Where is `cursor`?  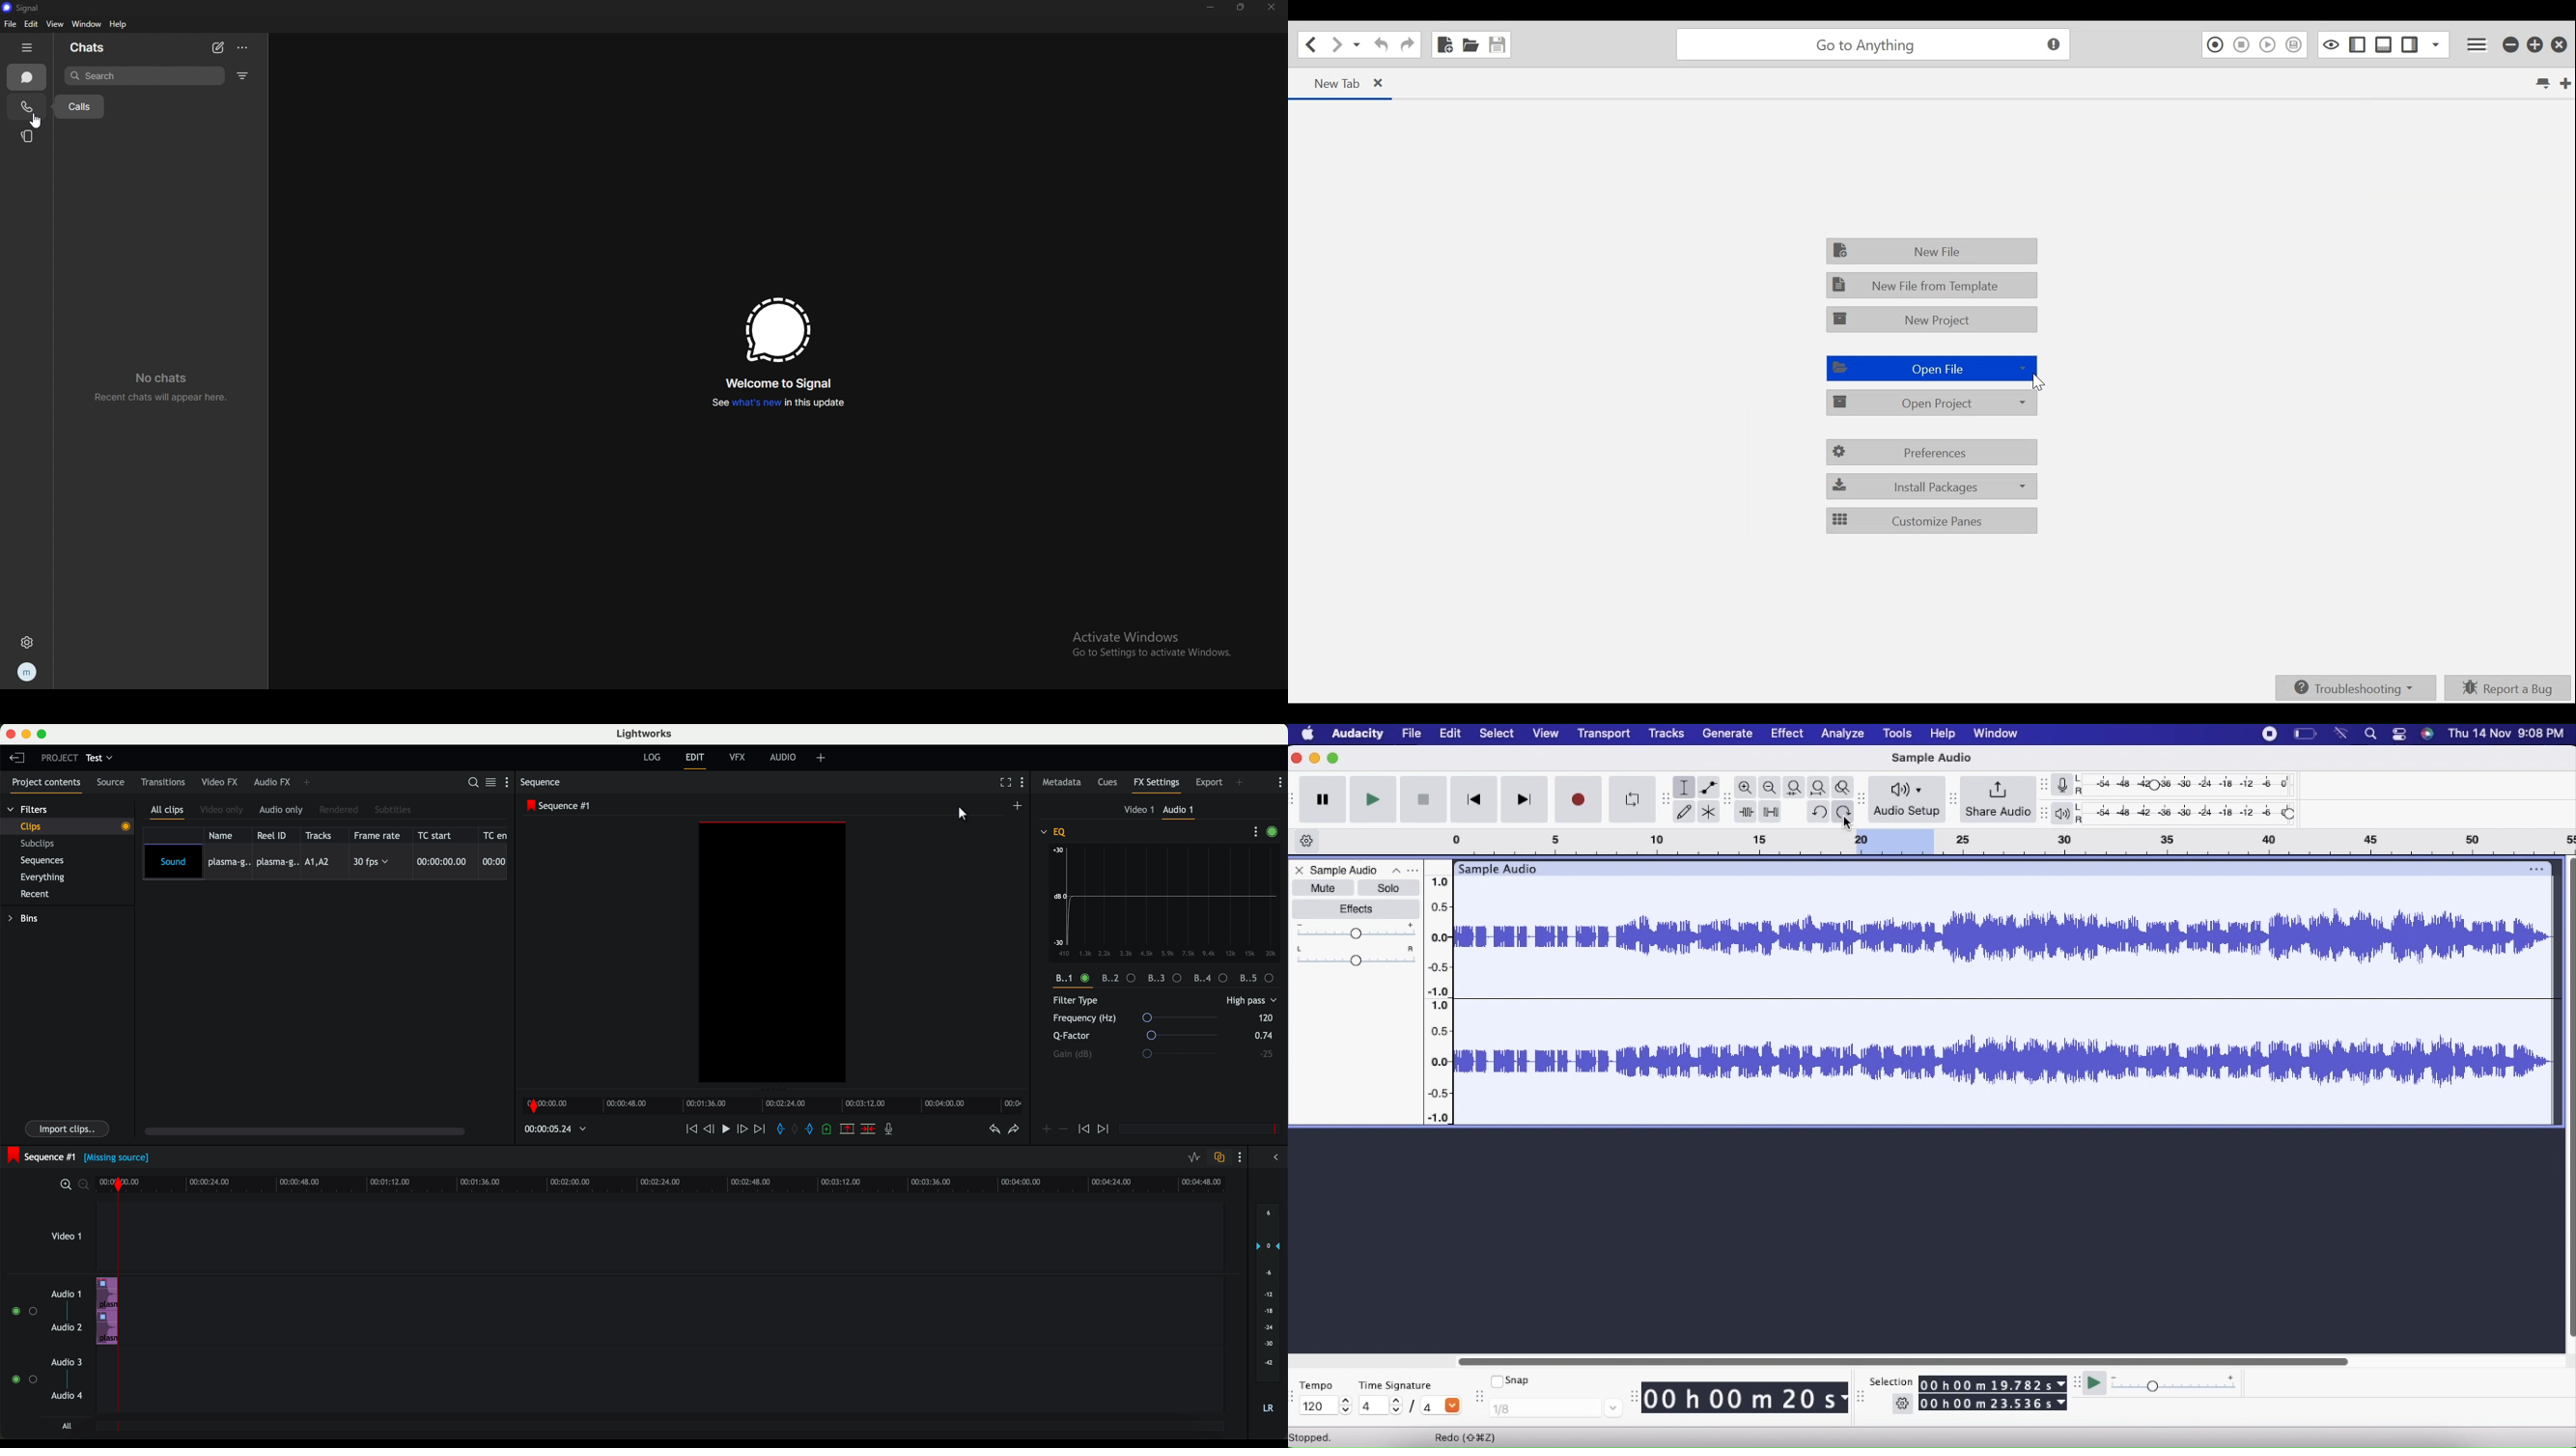 cursor is located at coordinates (1846, 824).